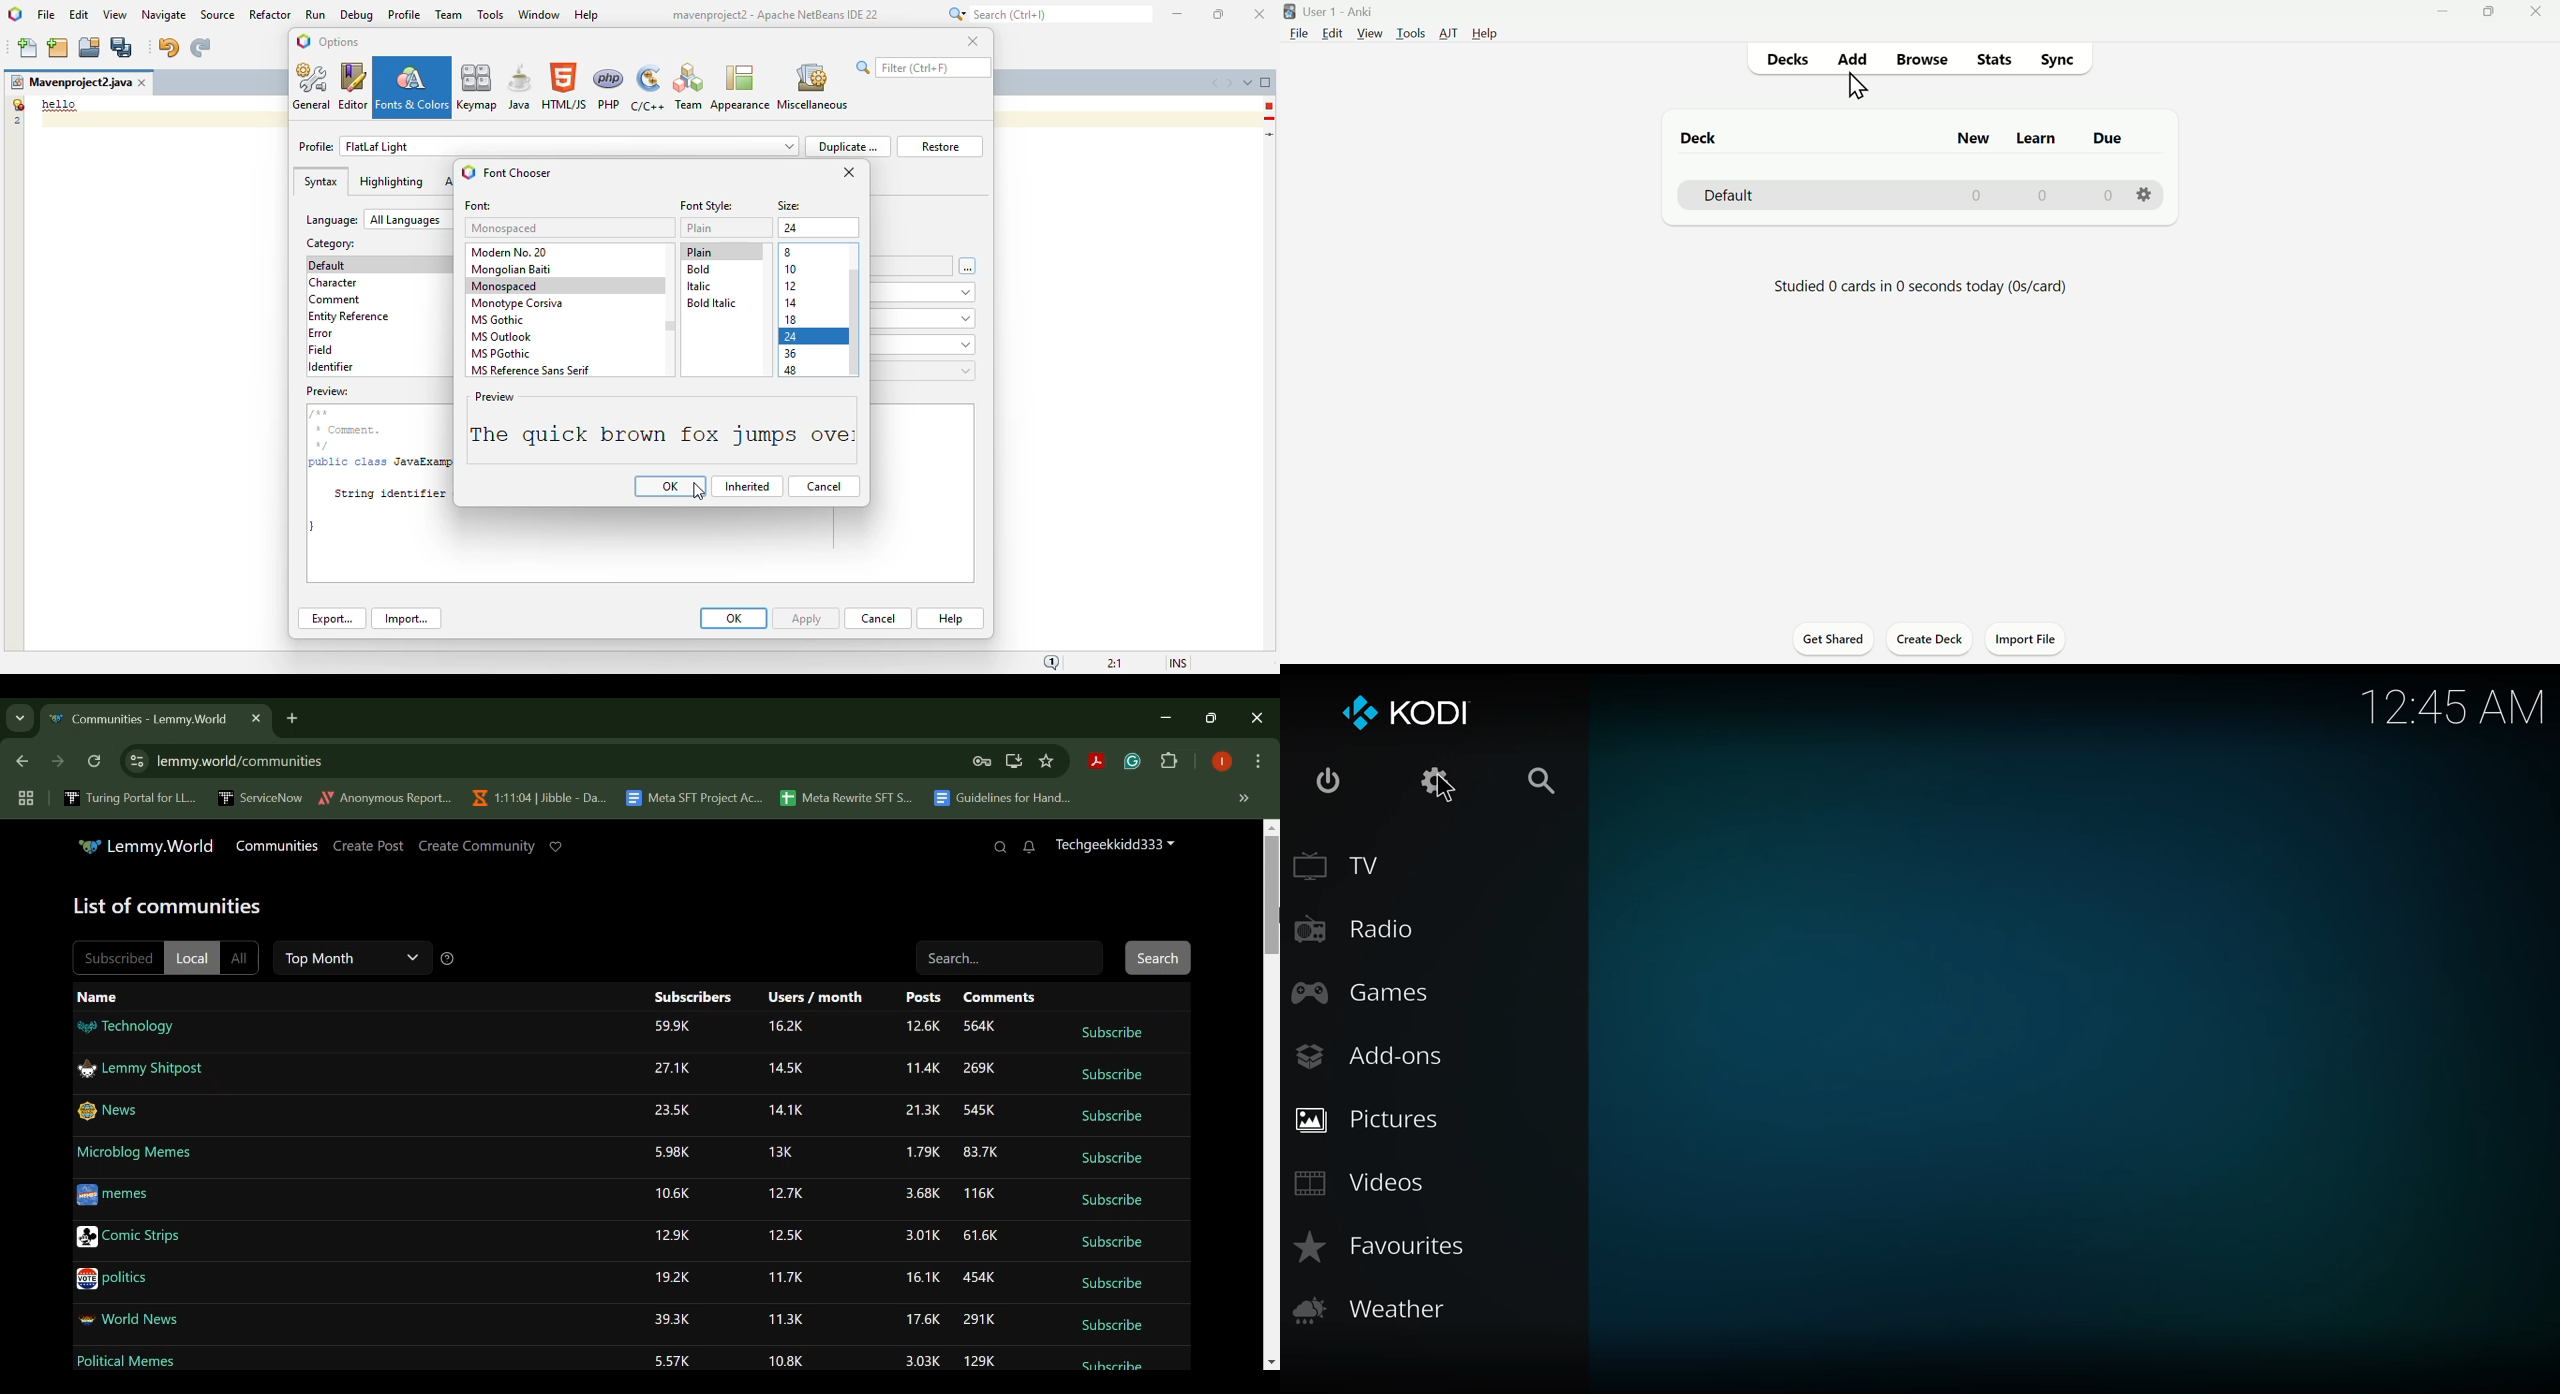 The image size is (2576, 1400). Describe the element at coordinates (2035, 137) in the screenshot. I see `Learn` at that location.